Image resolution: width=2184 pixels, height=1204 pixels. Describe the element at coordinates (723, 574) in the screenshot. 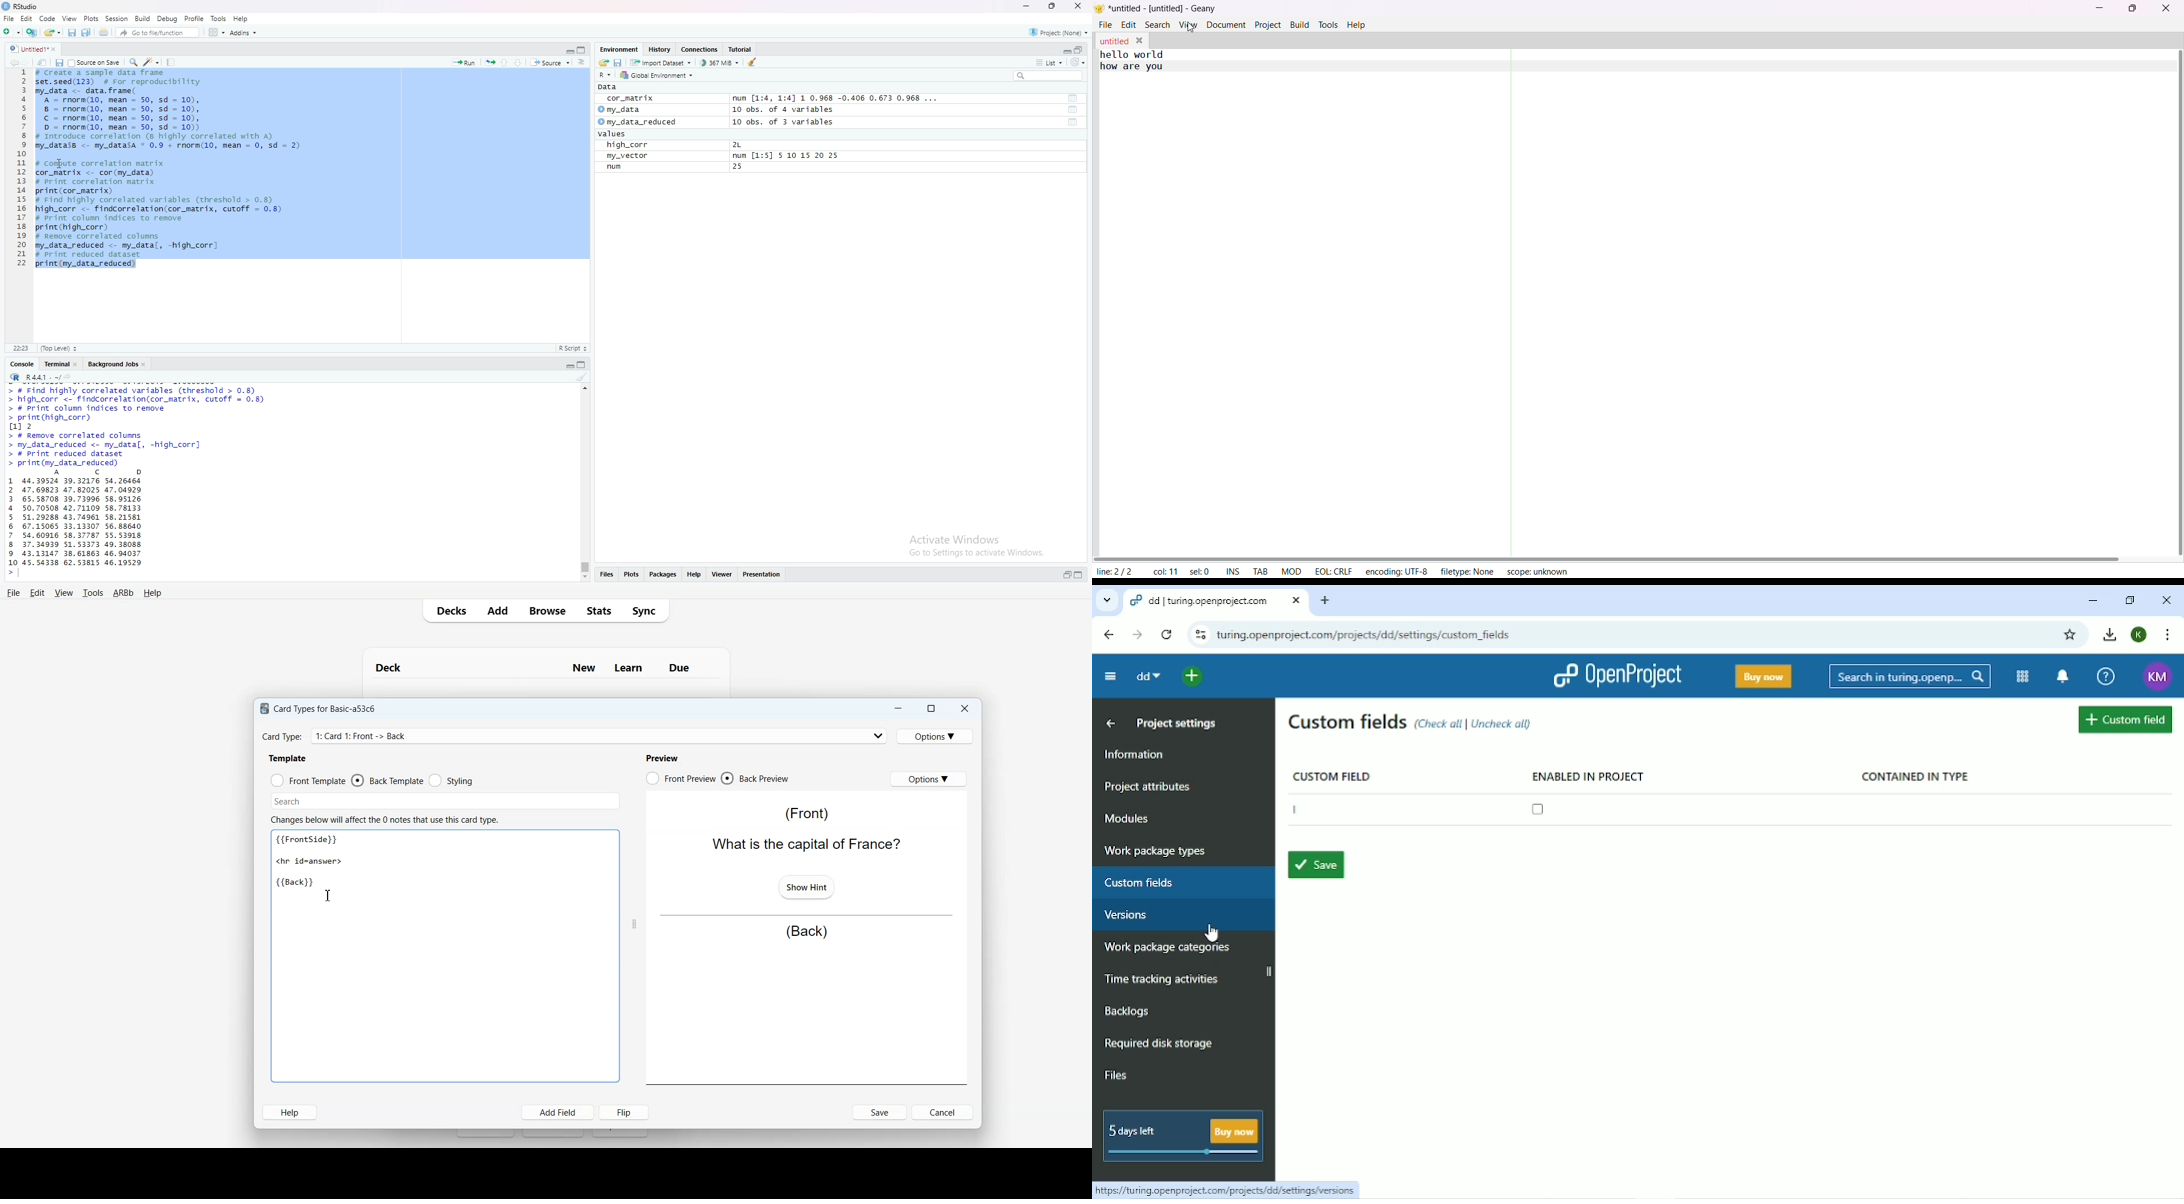

I see `Viewer` at that location.